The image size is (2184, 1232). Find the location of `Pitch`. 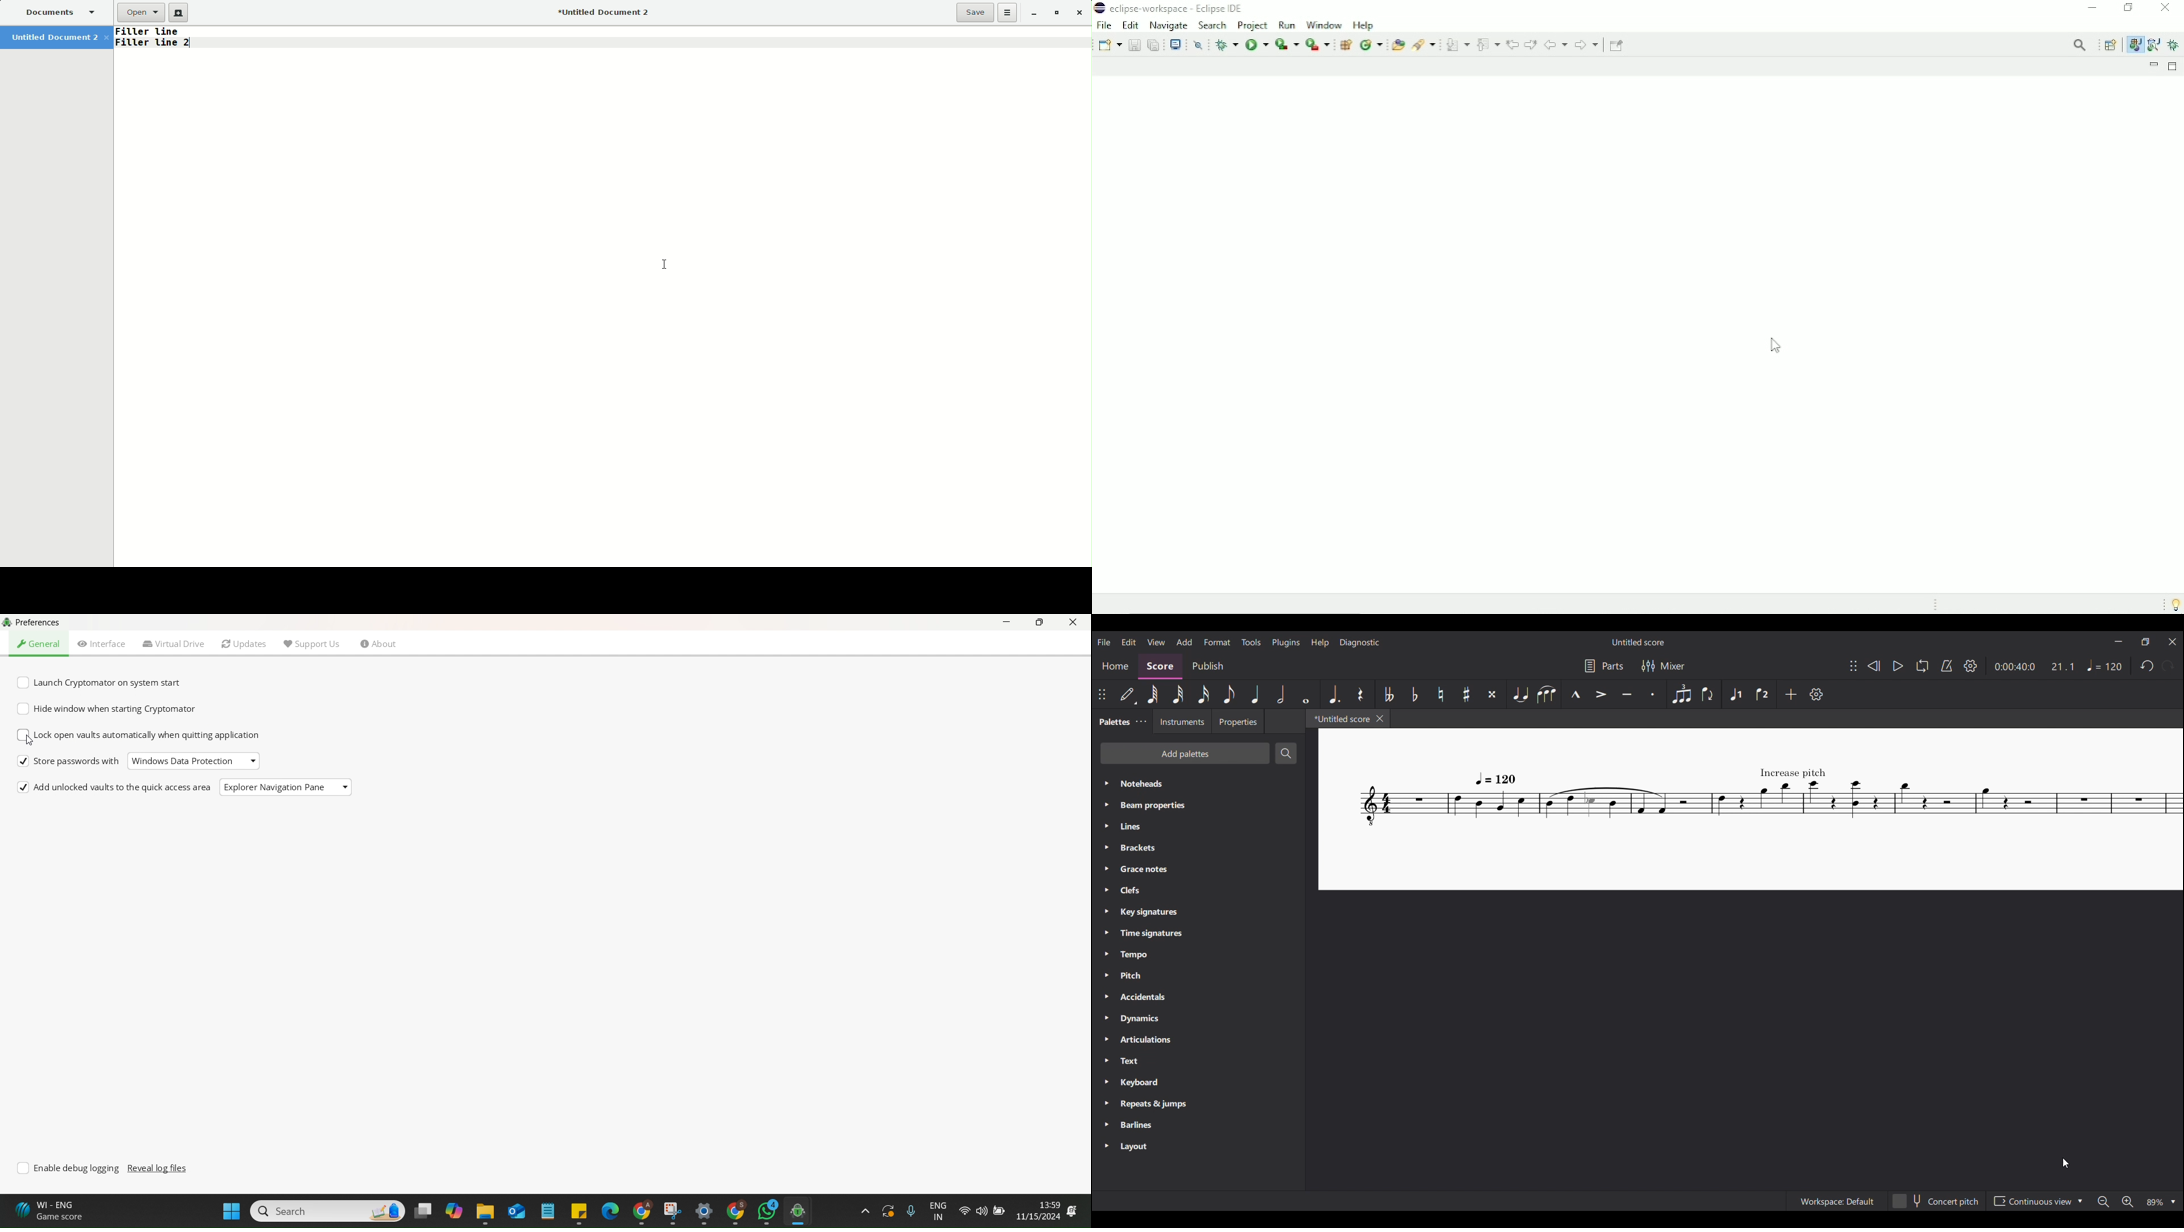

Pitch is located at coordinates (1198, 976).